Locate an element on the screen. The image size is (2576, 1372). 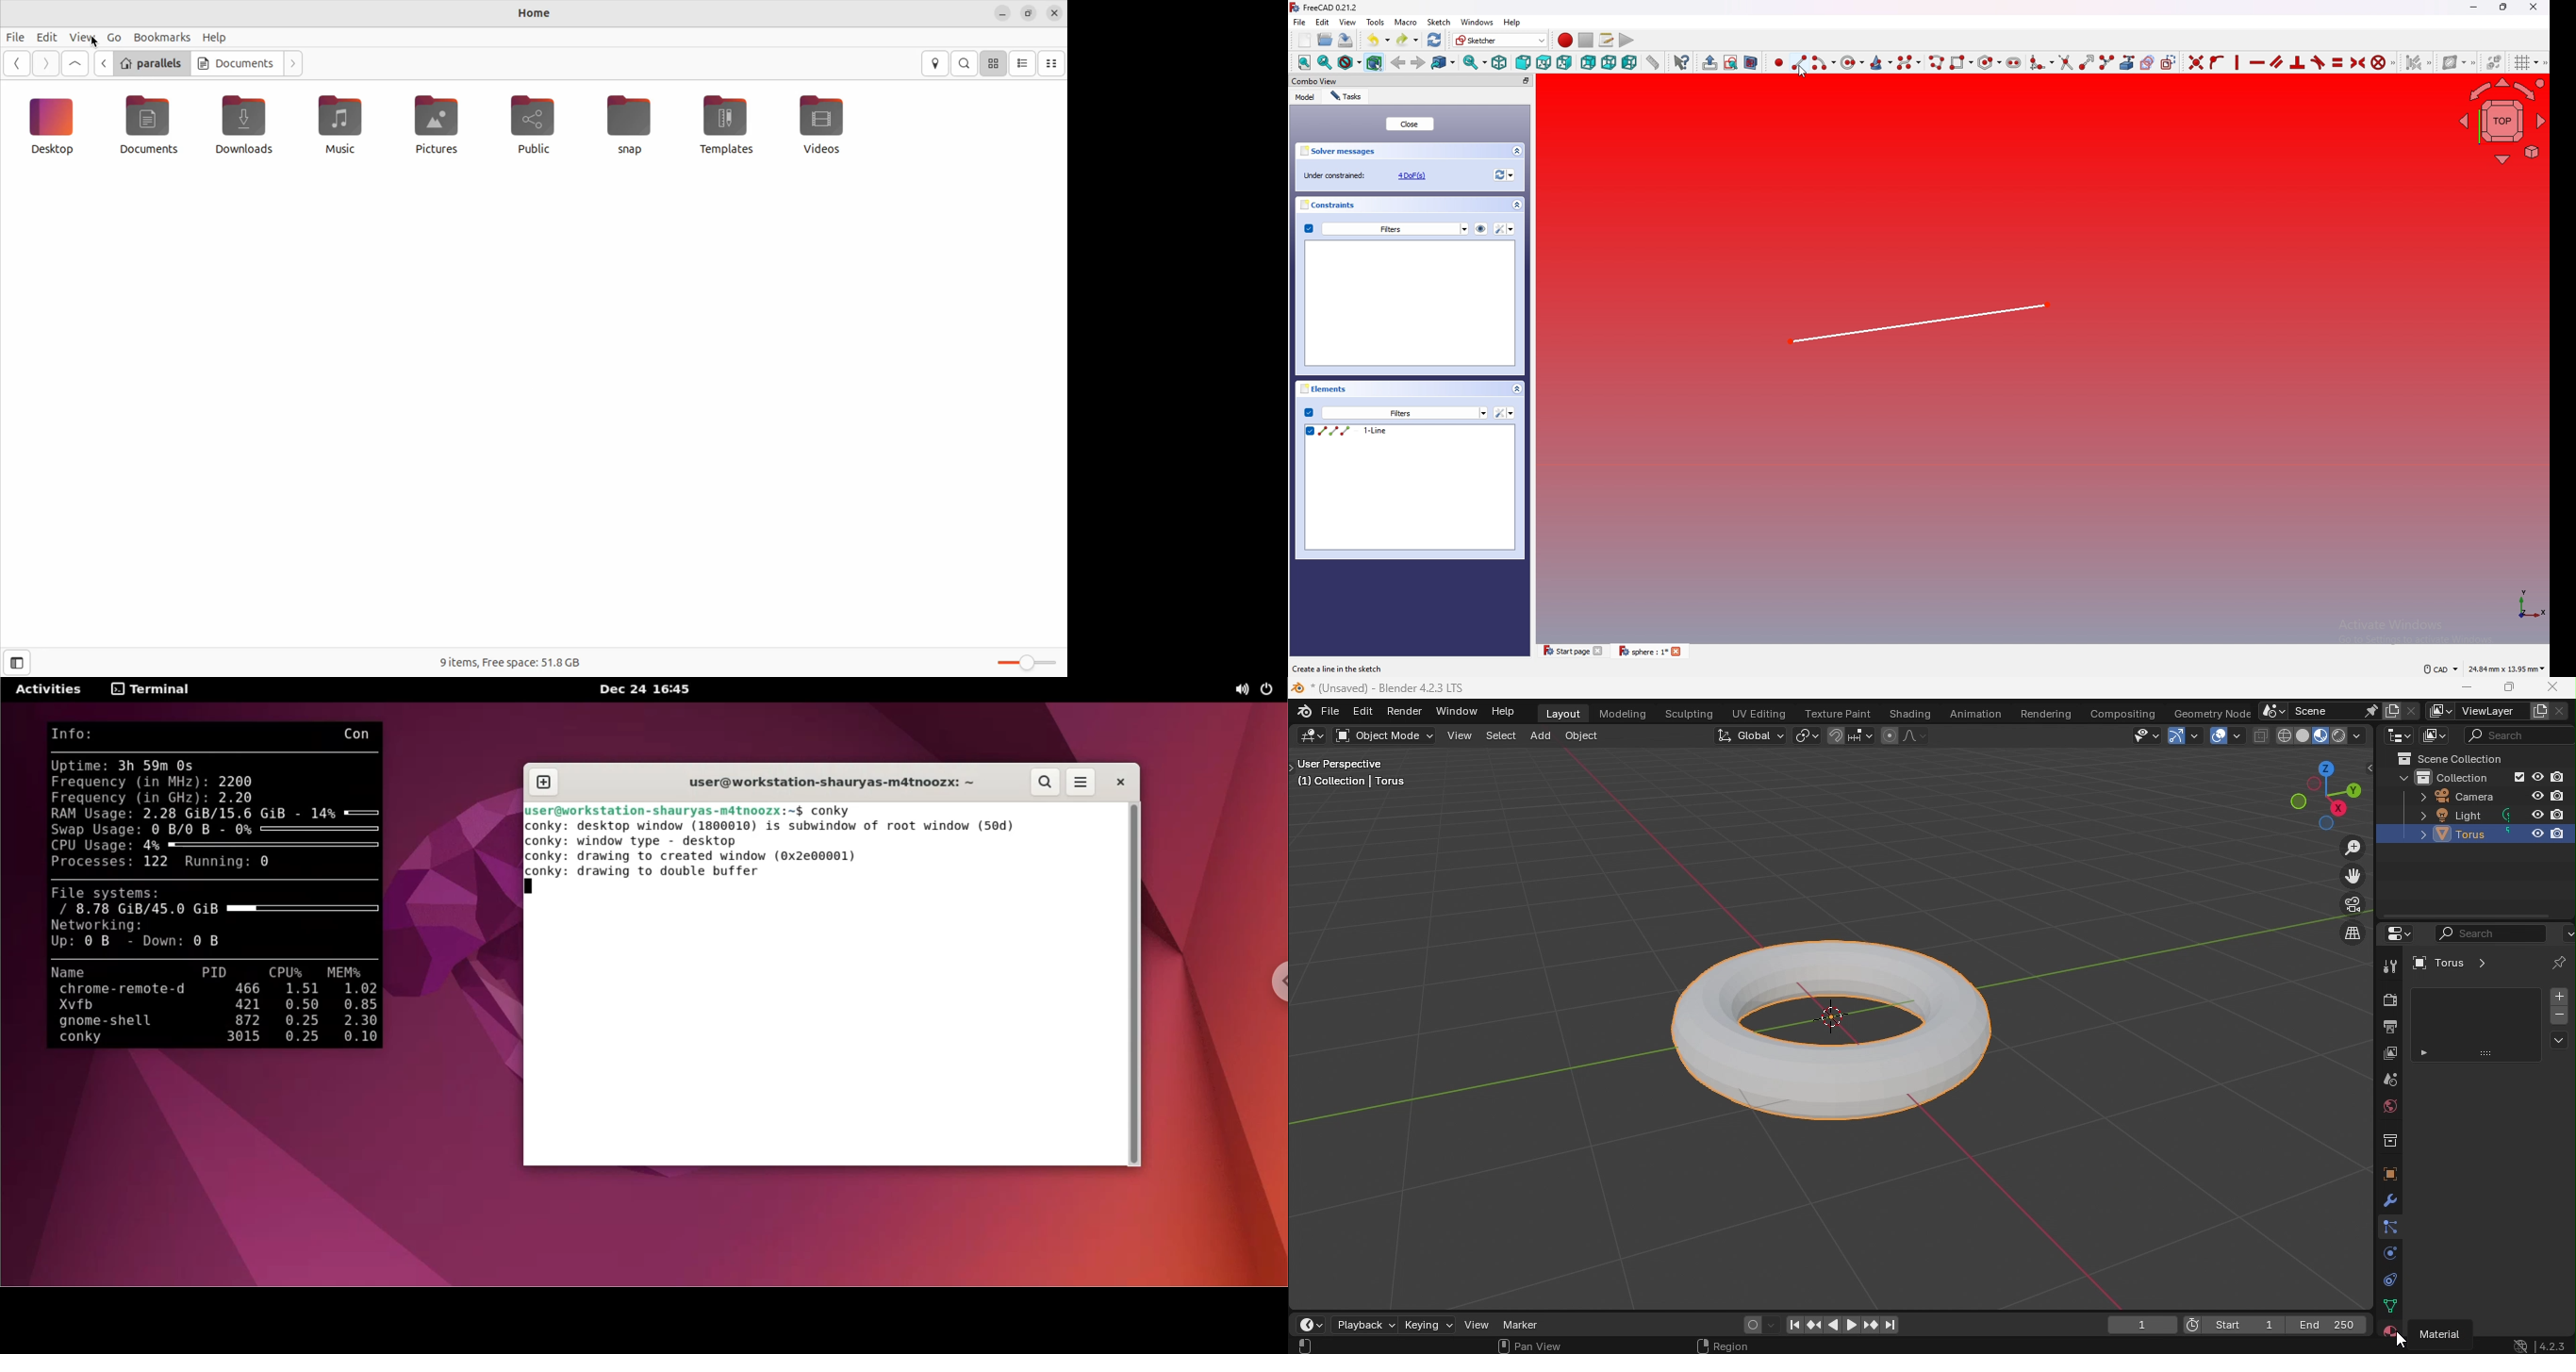
System update is located at coordinates (2516, 1345).